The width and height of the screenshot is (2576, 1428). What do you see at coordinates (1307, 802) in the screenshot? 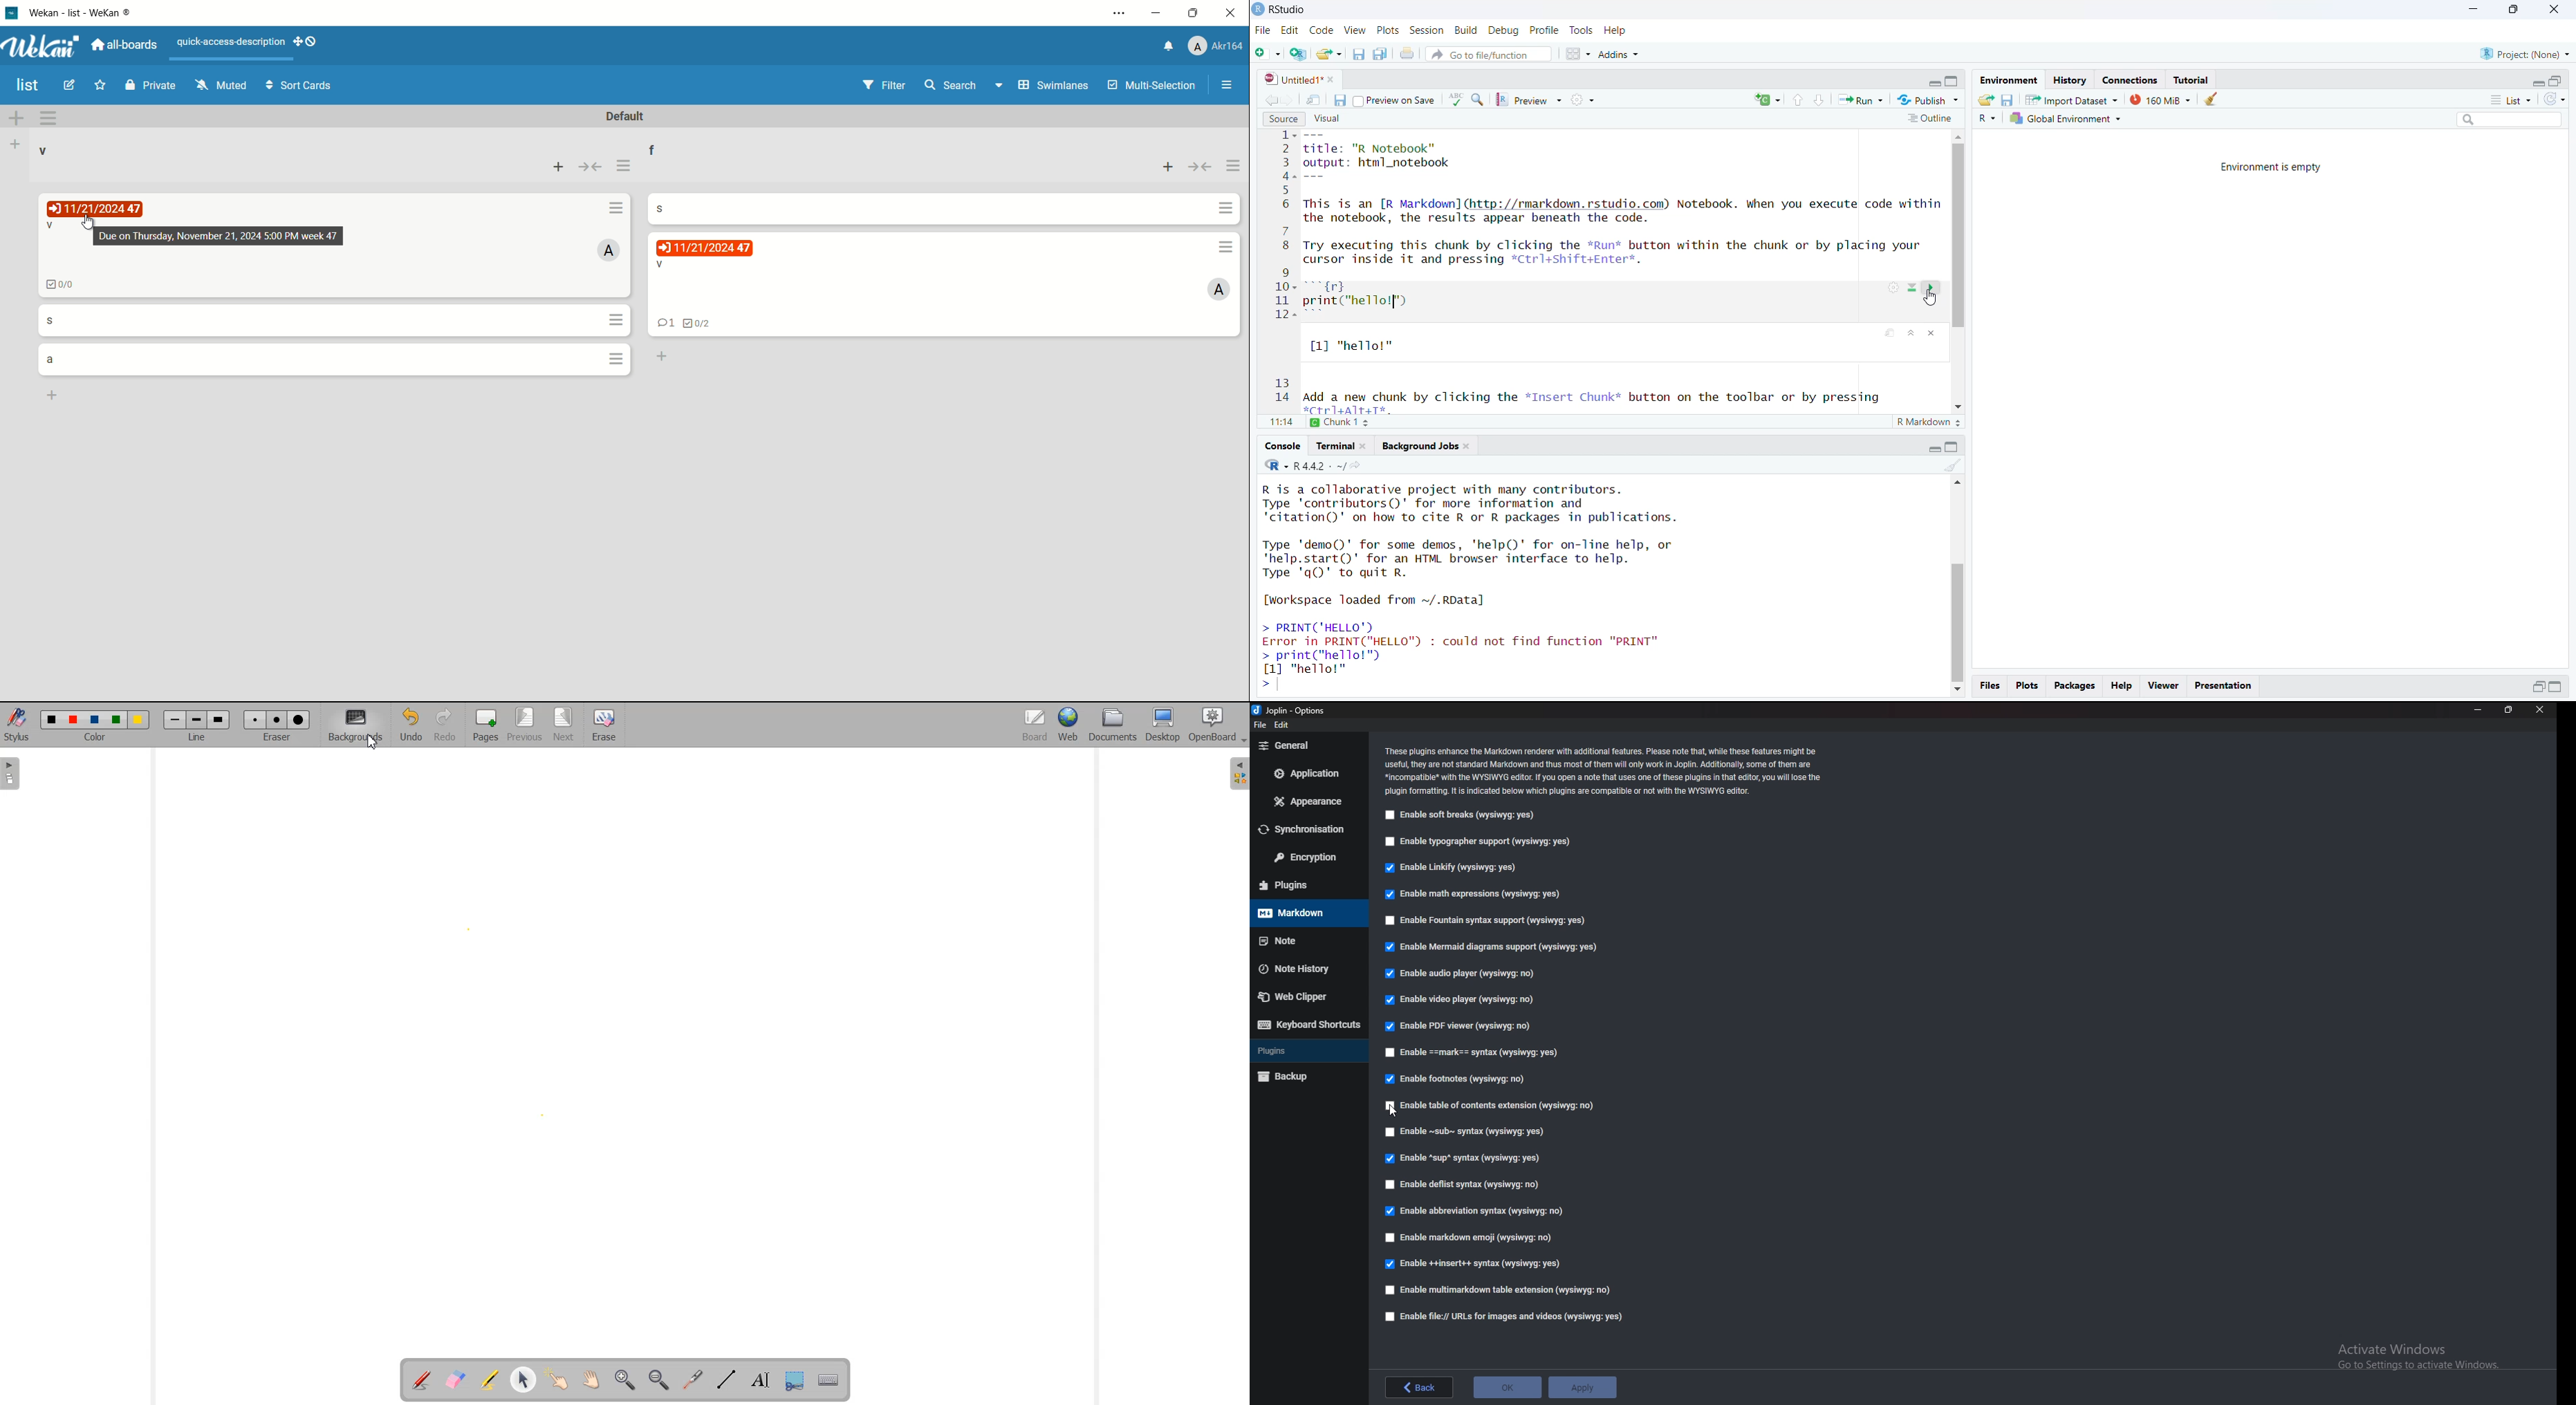
I see `Appearance` at bounding box center [1307, 802].